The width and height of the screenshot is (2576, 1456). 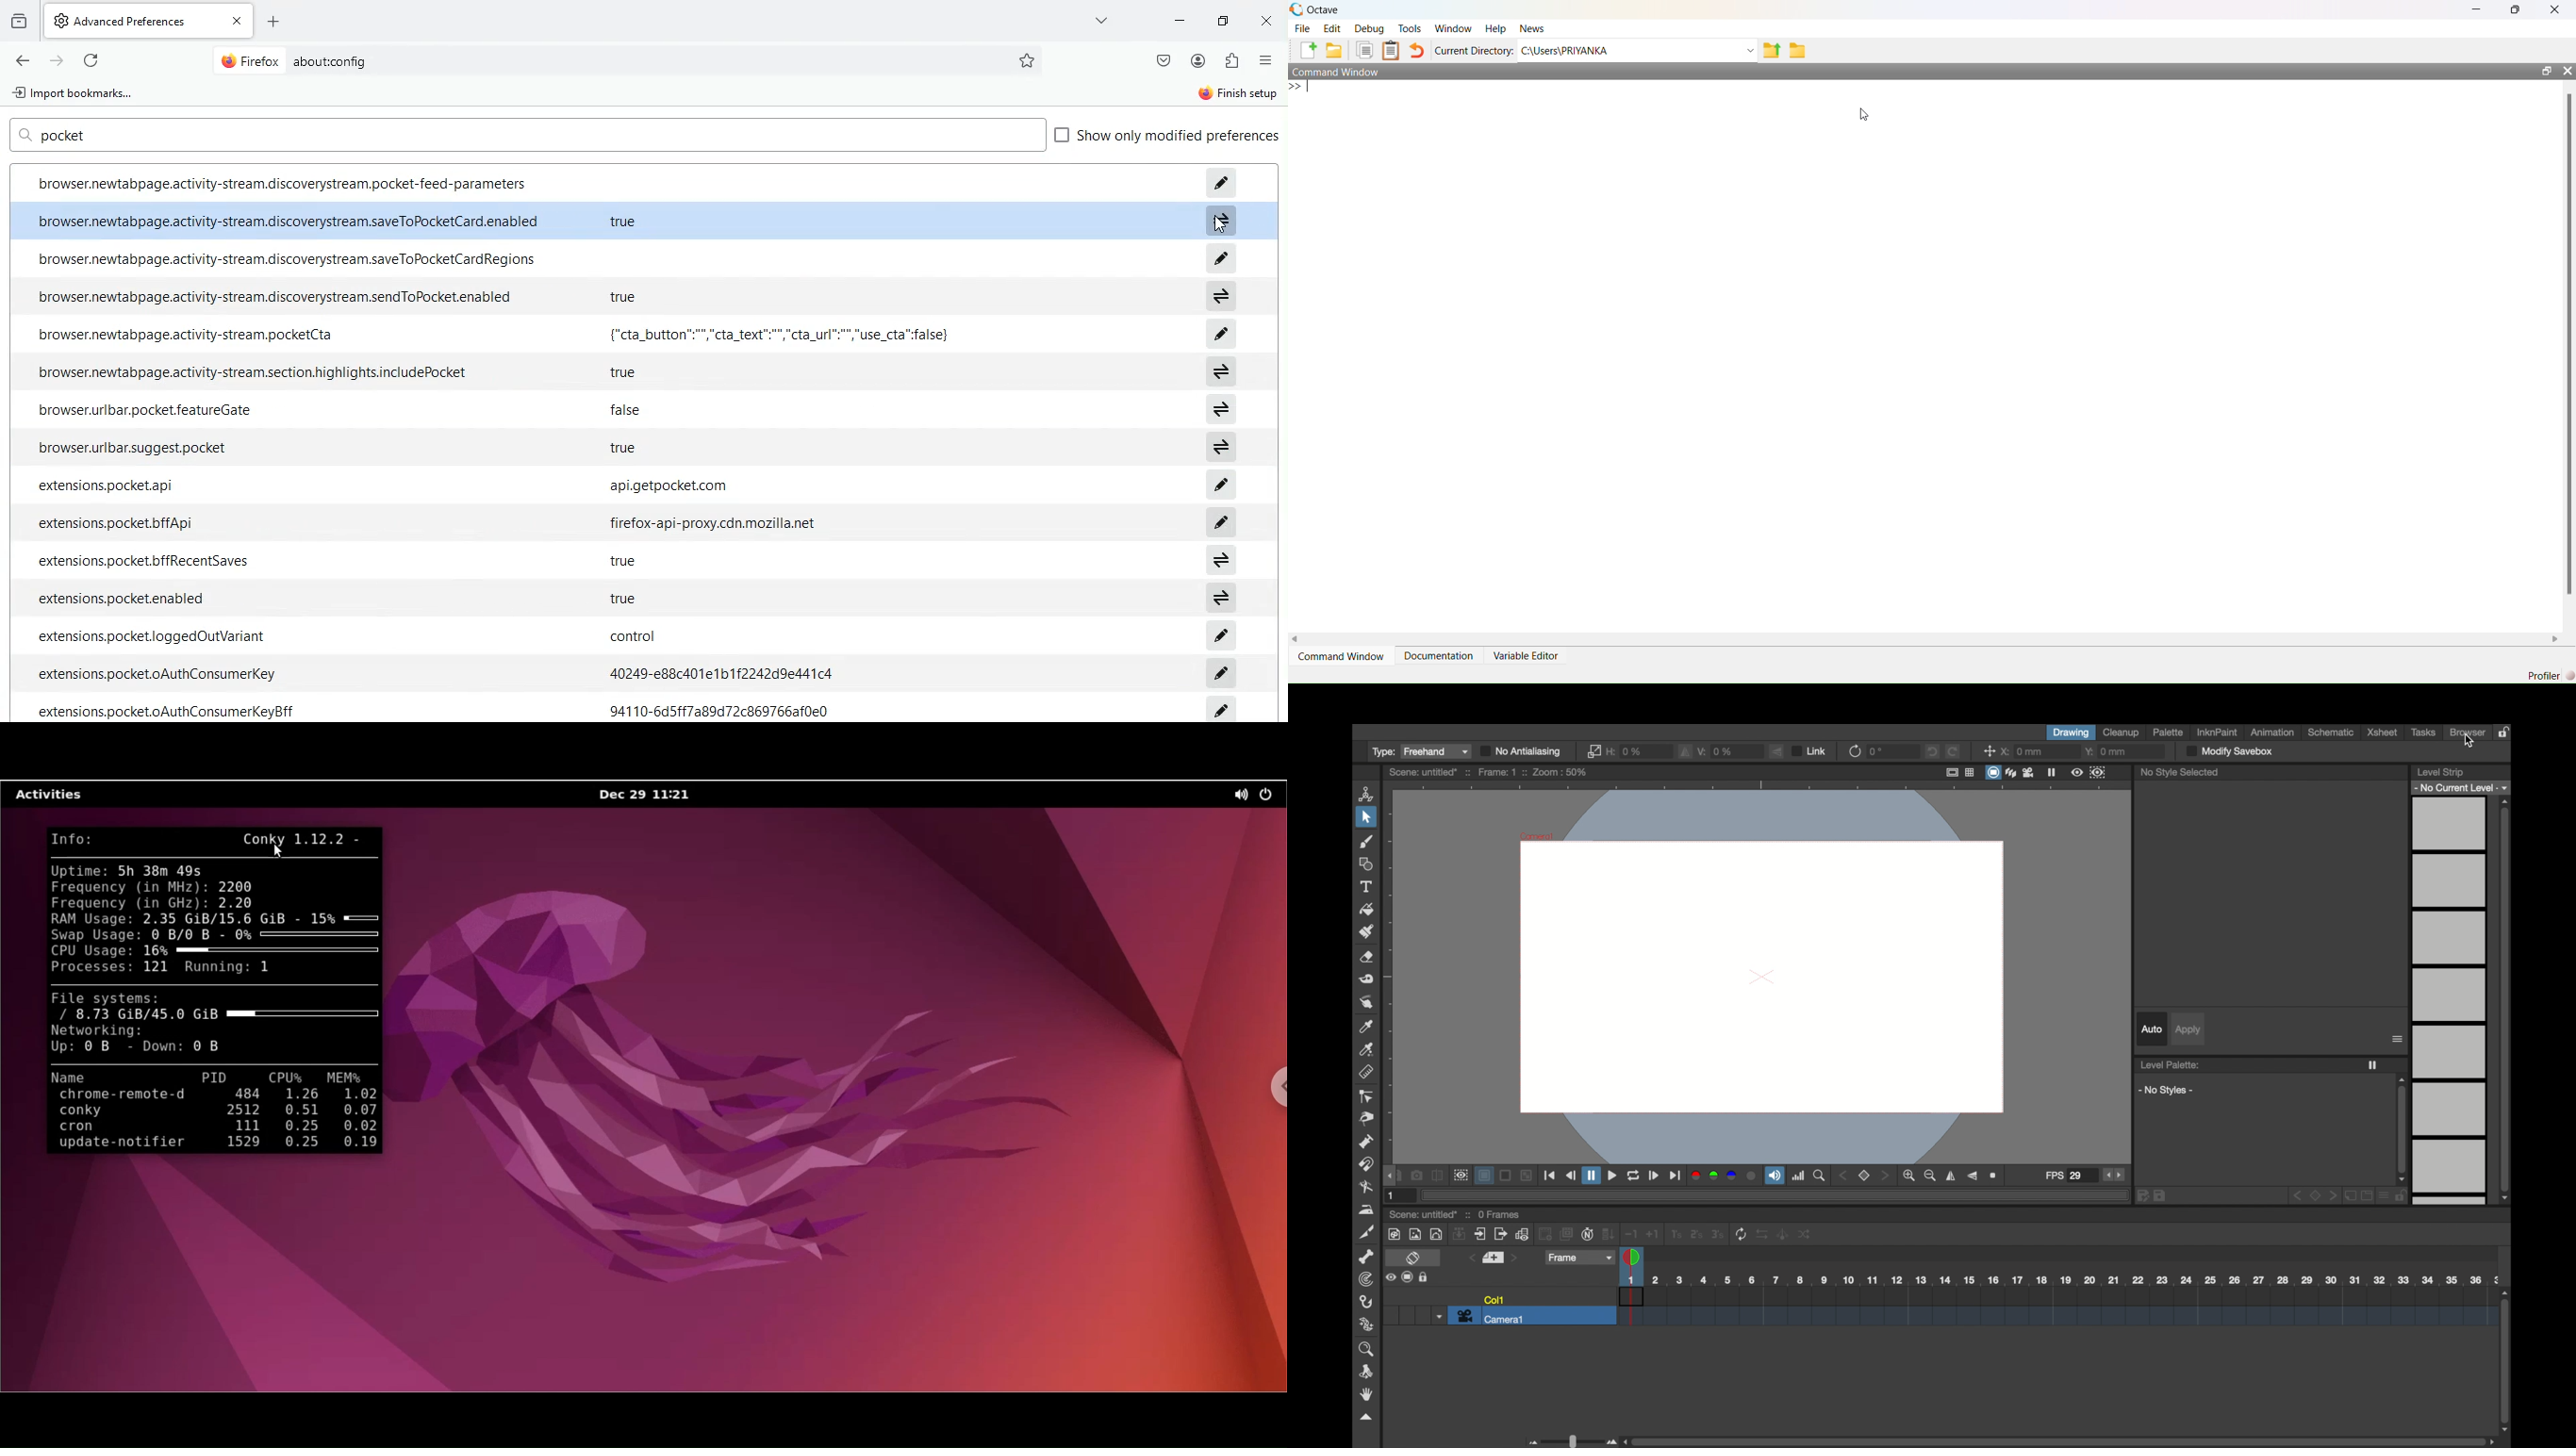 I want to click on drawing, so click(x=2071, y=733).